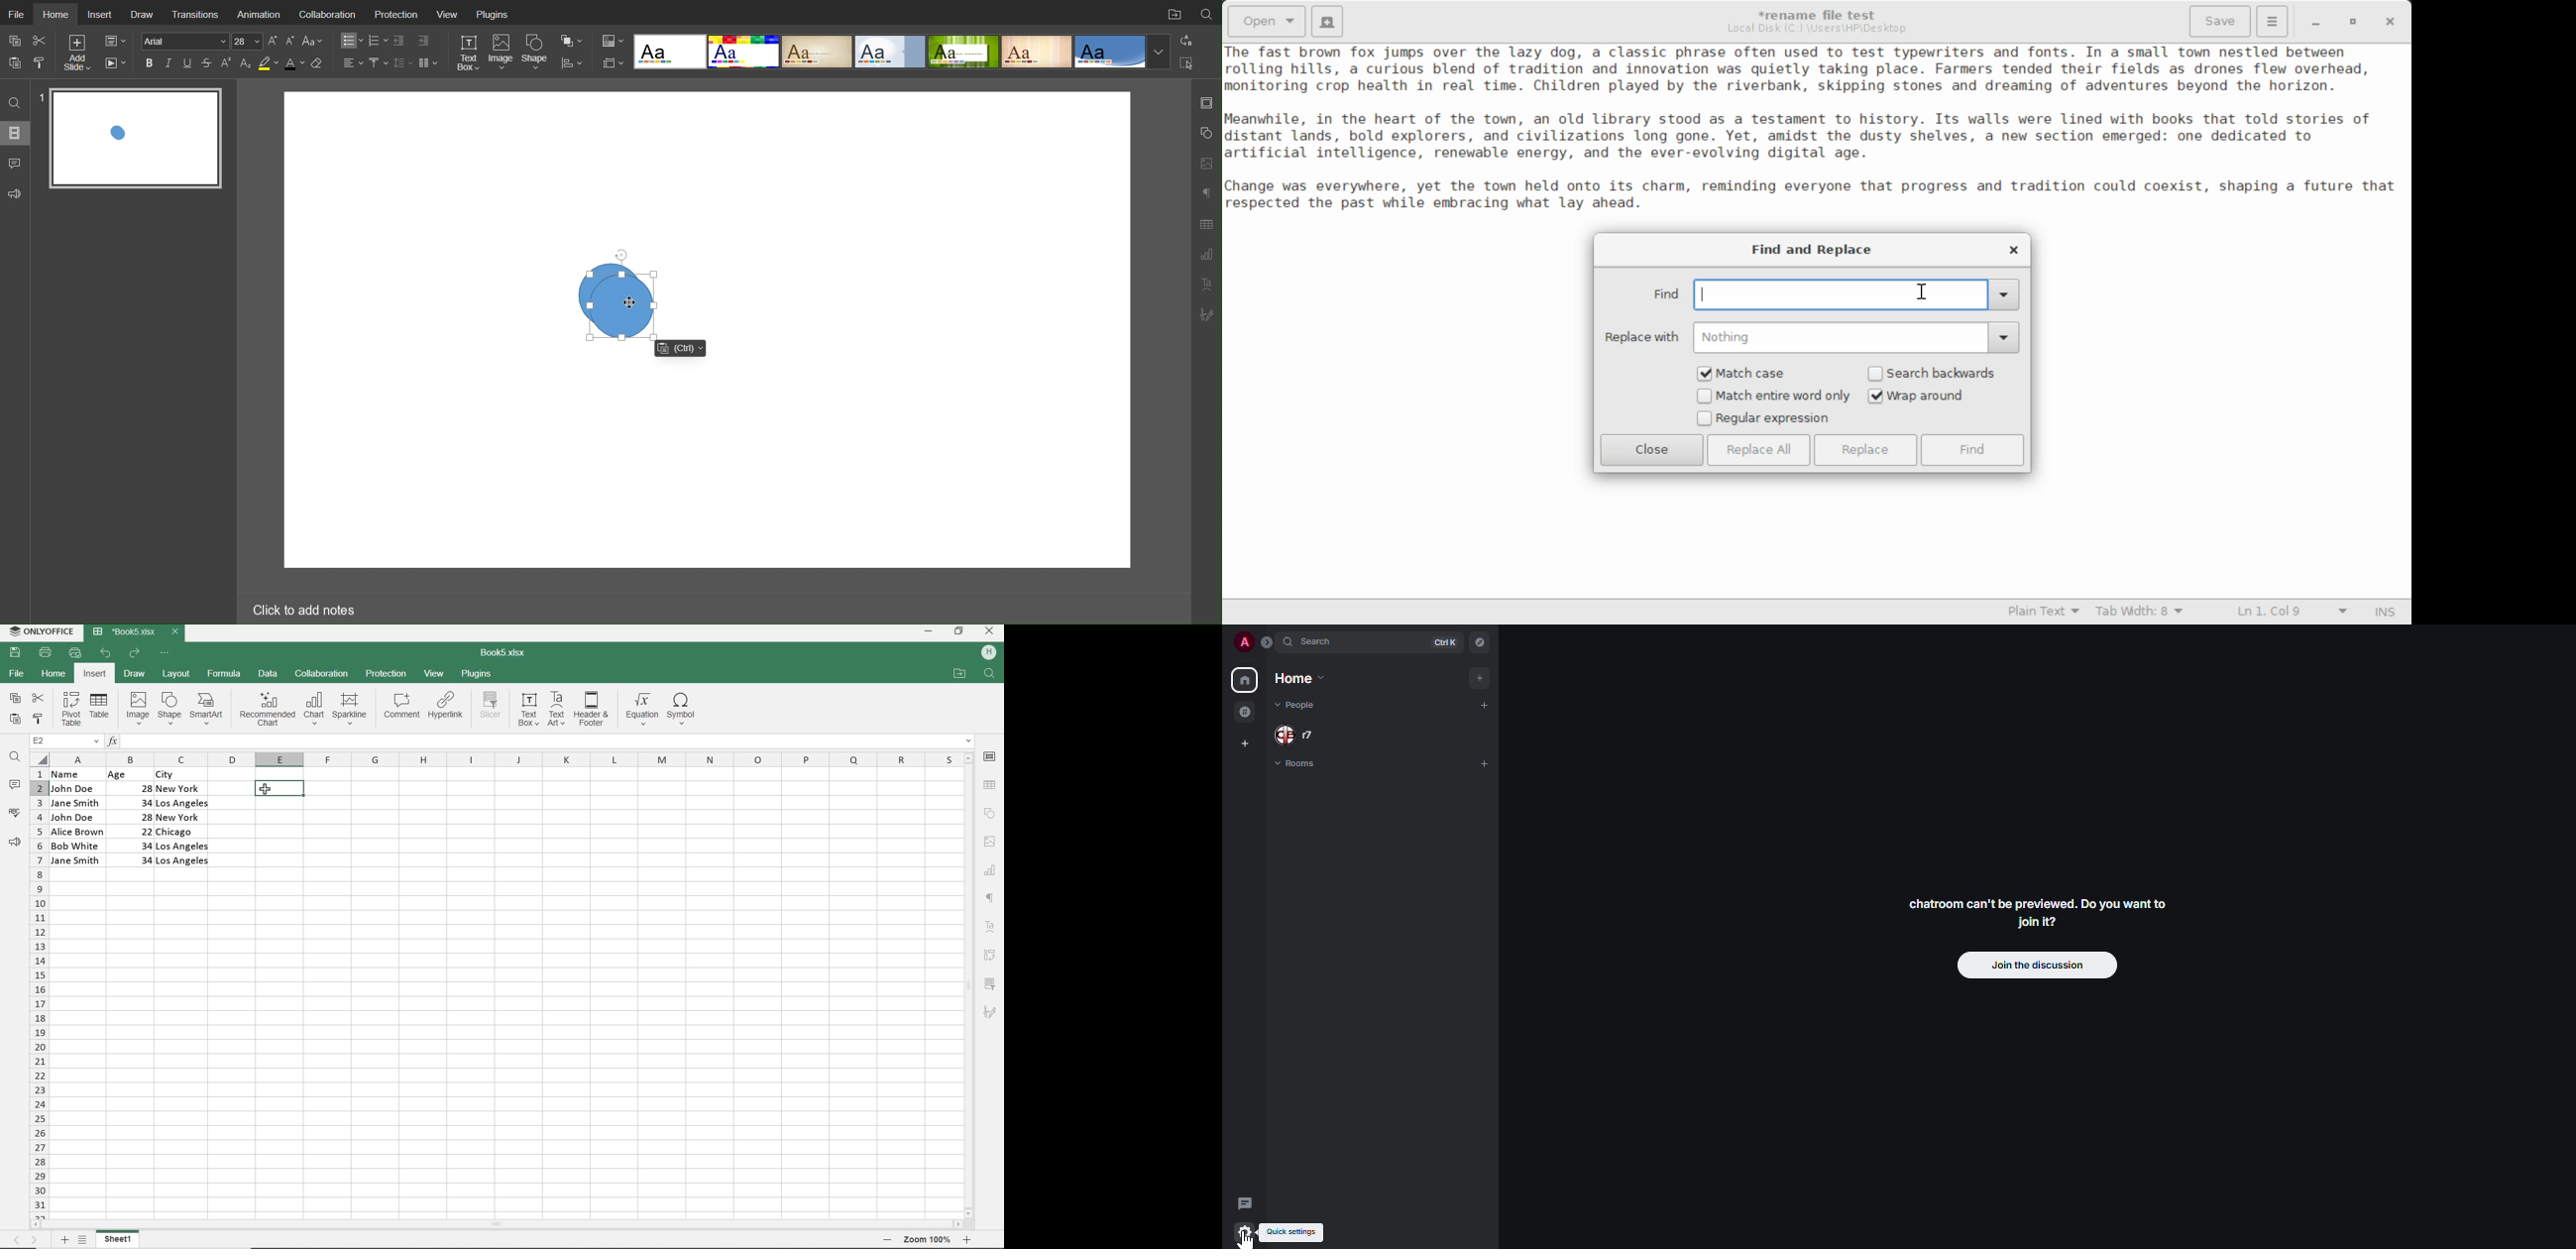  I want to click on Font Settings, so click(200, 41).